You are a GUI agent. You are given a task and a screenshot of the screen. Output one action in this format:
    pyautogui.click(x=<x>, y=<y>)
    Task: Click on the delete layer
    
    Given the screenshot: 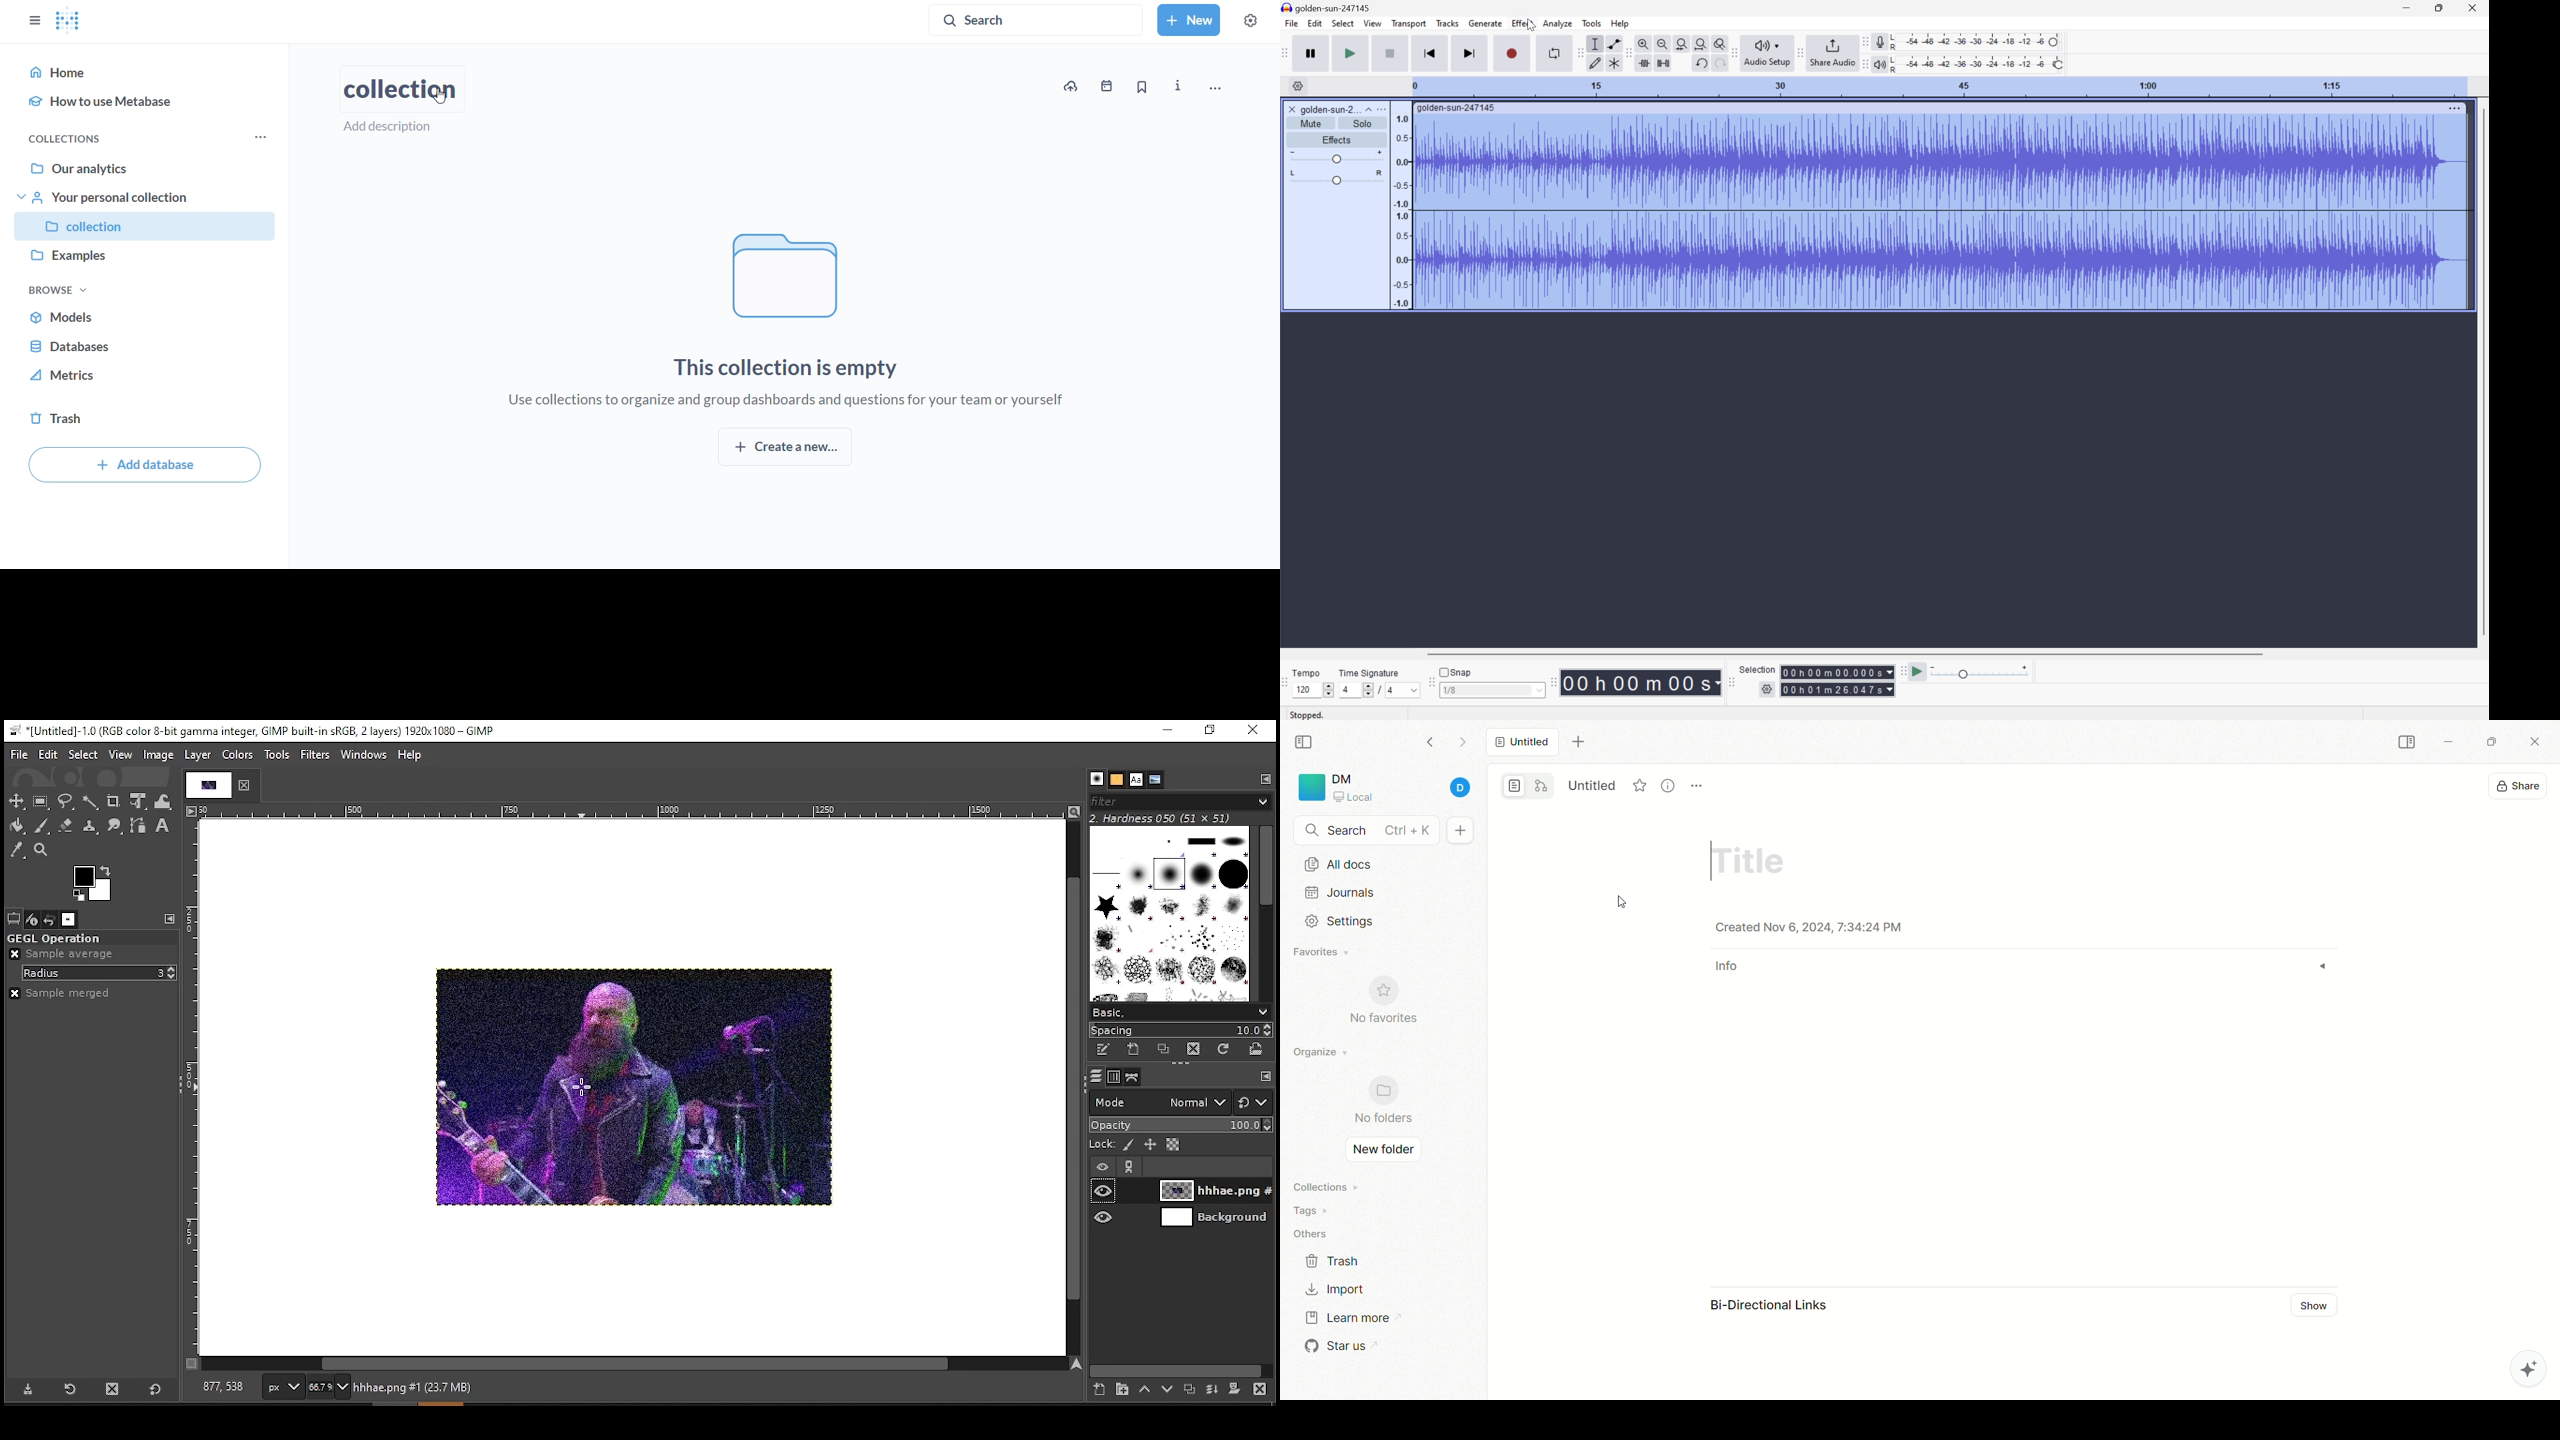 What is the action you would take?
    pyautogui.click(x=1263, y=1390)
    